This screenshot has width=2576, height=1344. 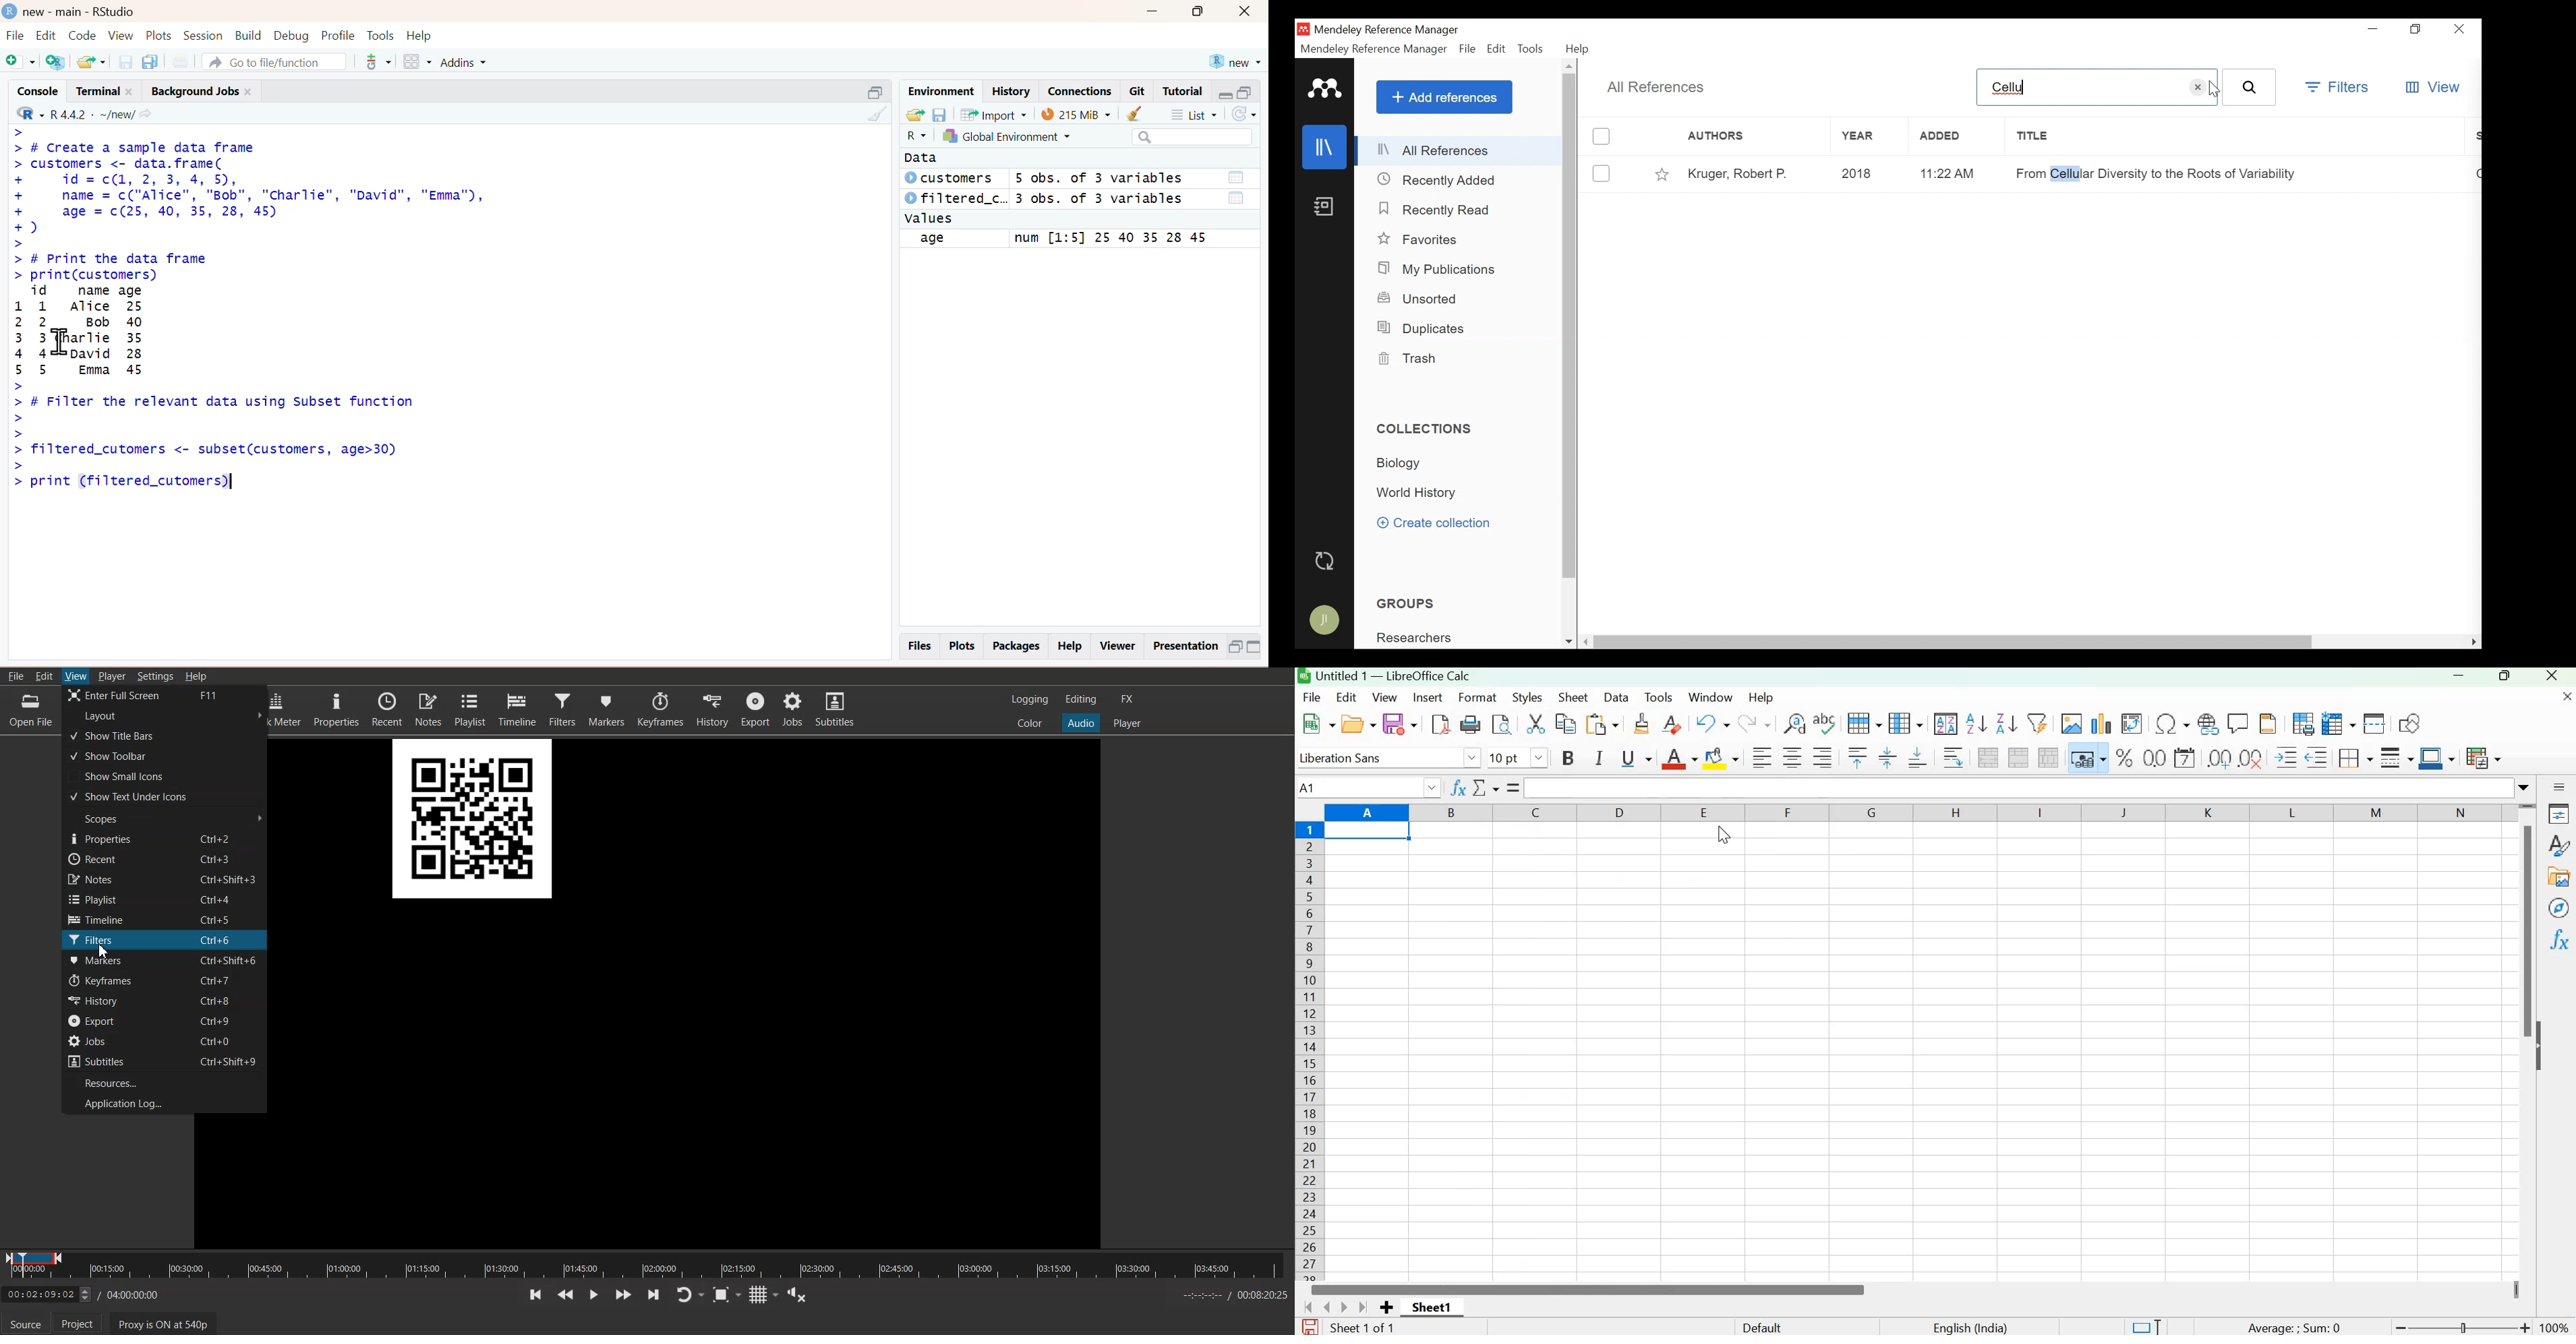 What do you see at coordinates (1468, 50) in the screenshot?
I see `File` at bounding box center [1468, 50].